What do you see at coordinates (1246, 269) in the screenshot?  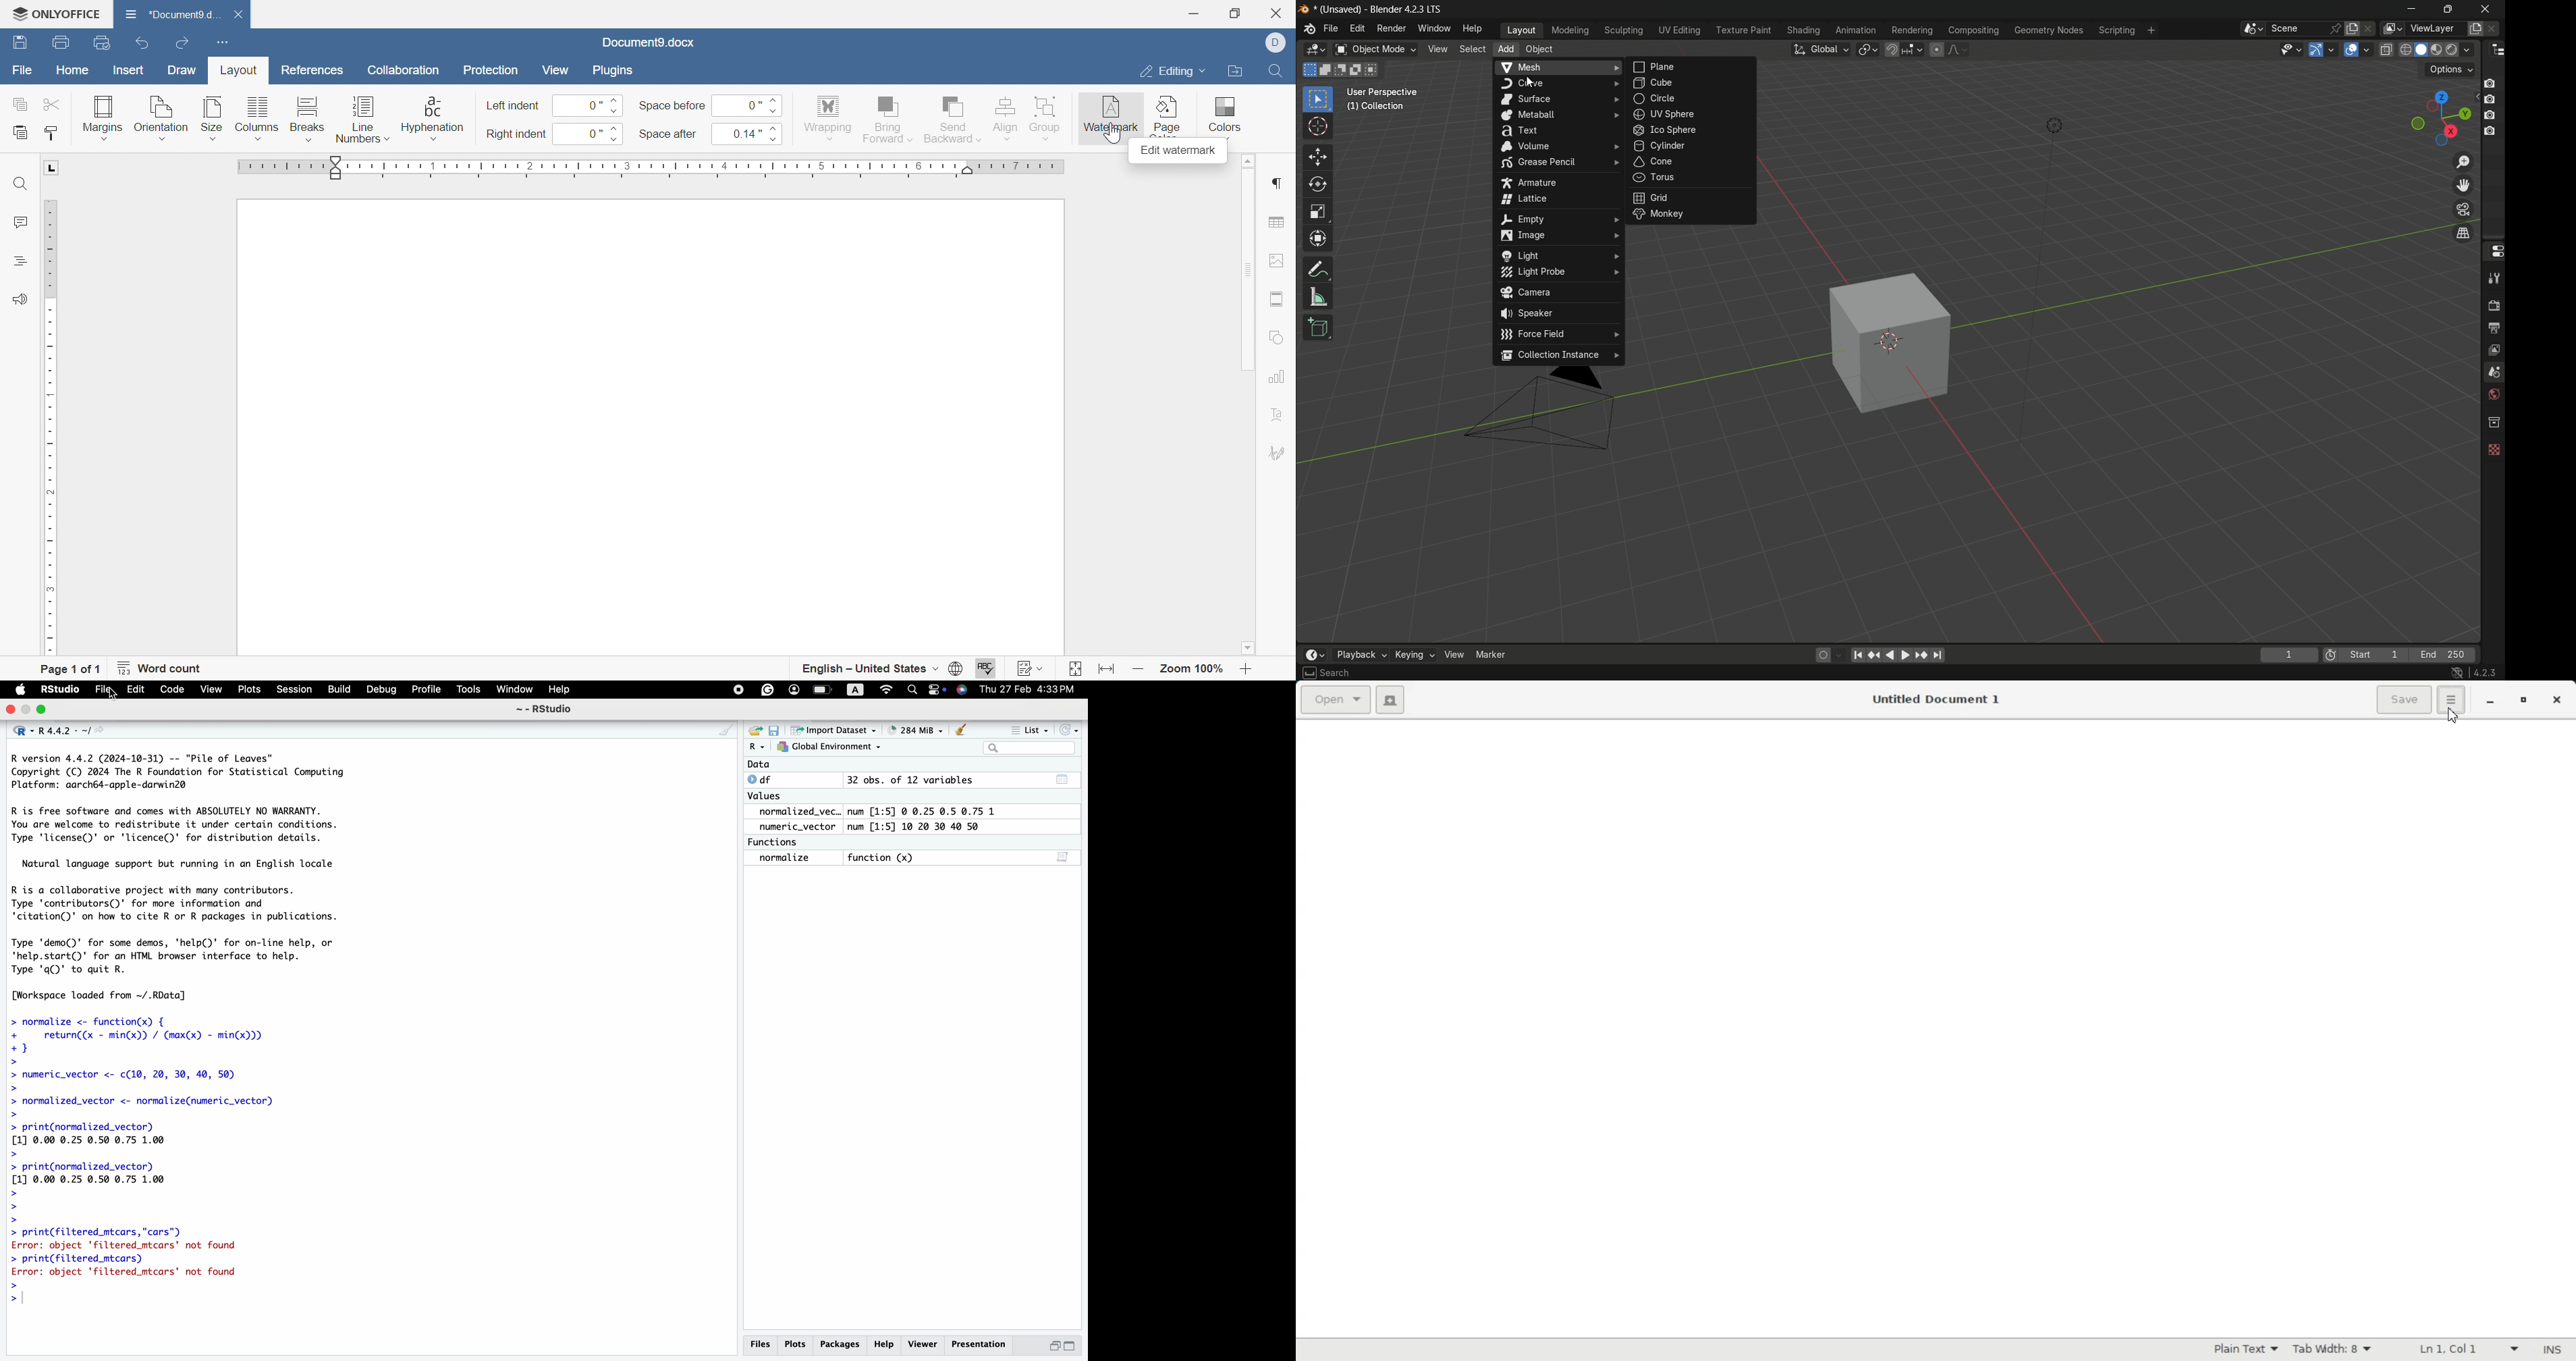 I see `scroll bar` at bounding box center [1246, 269].